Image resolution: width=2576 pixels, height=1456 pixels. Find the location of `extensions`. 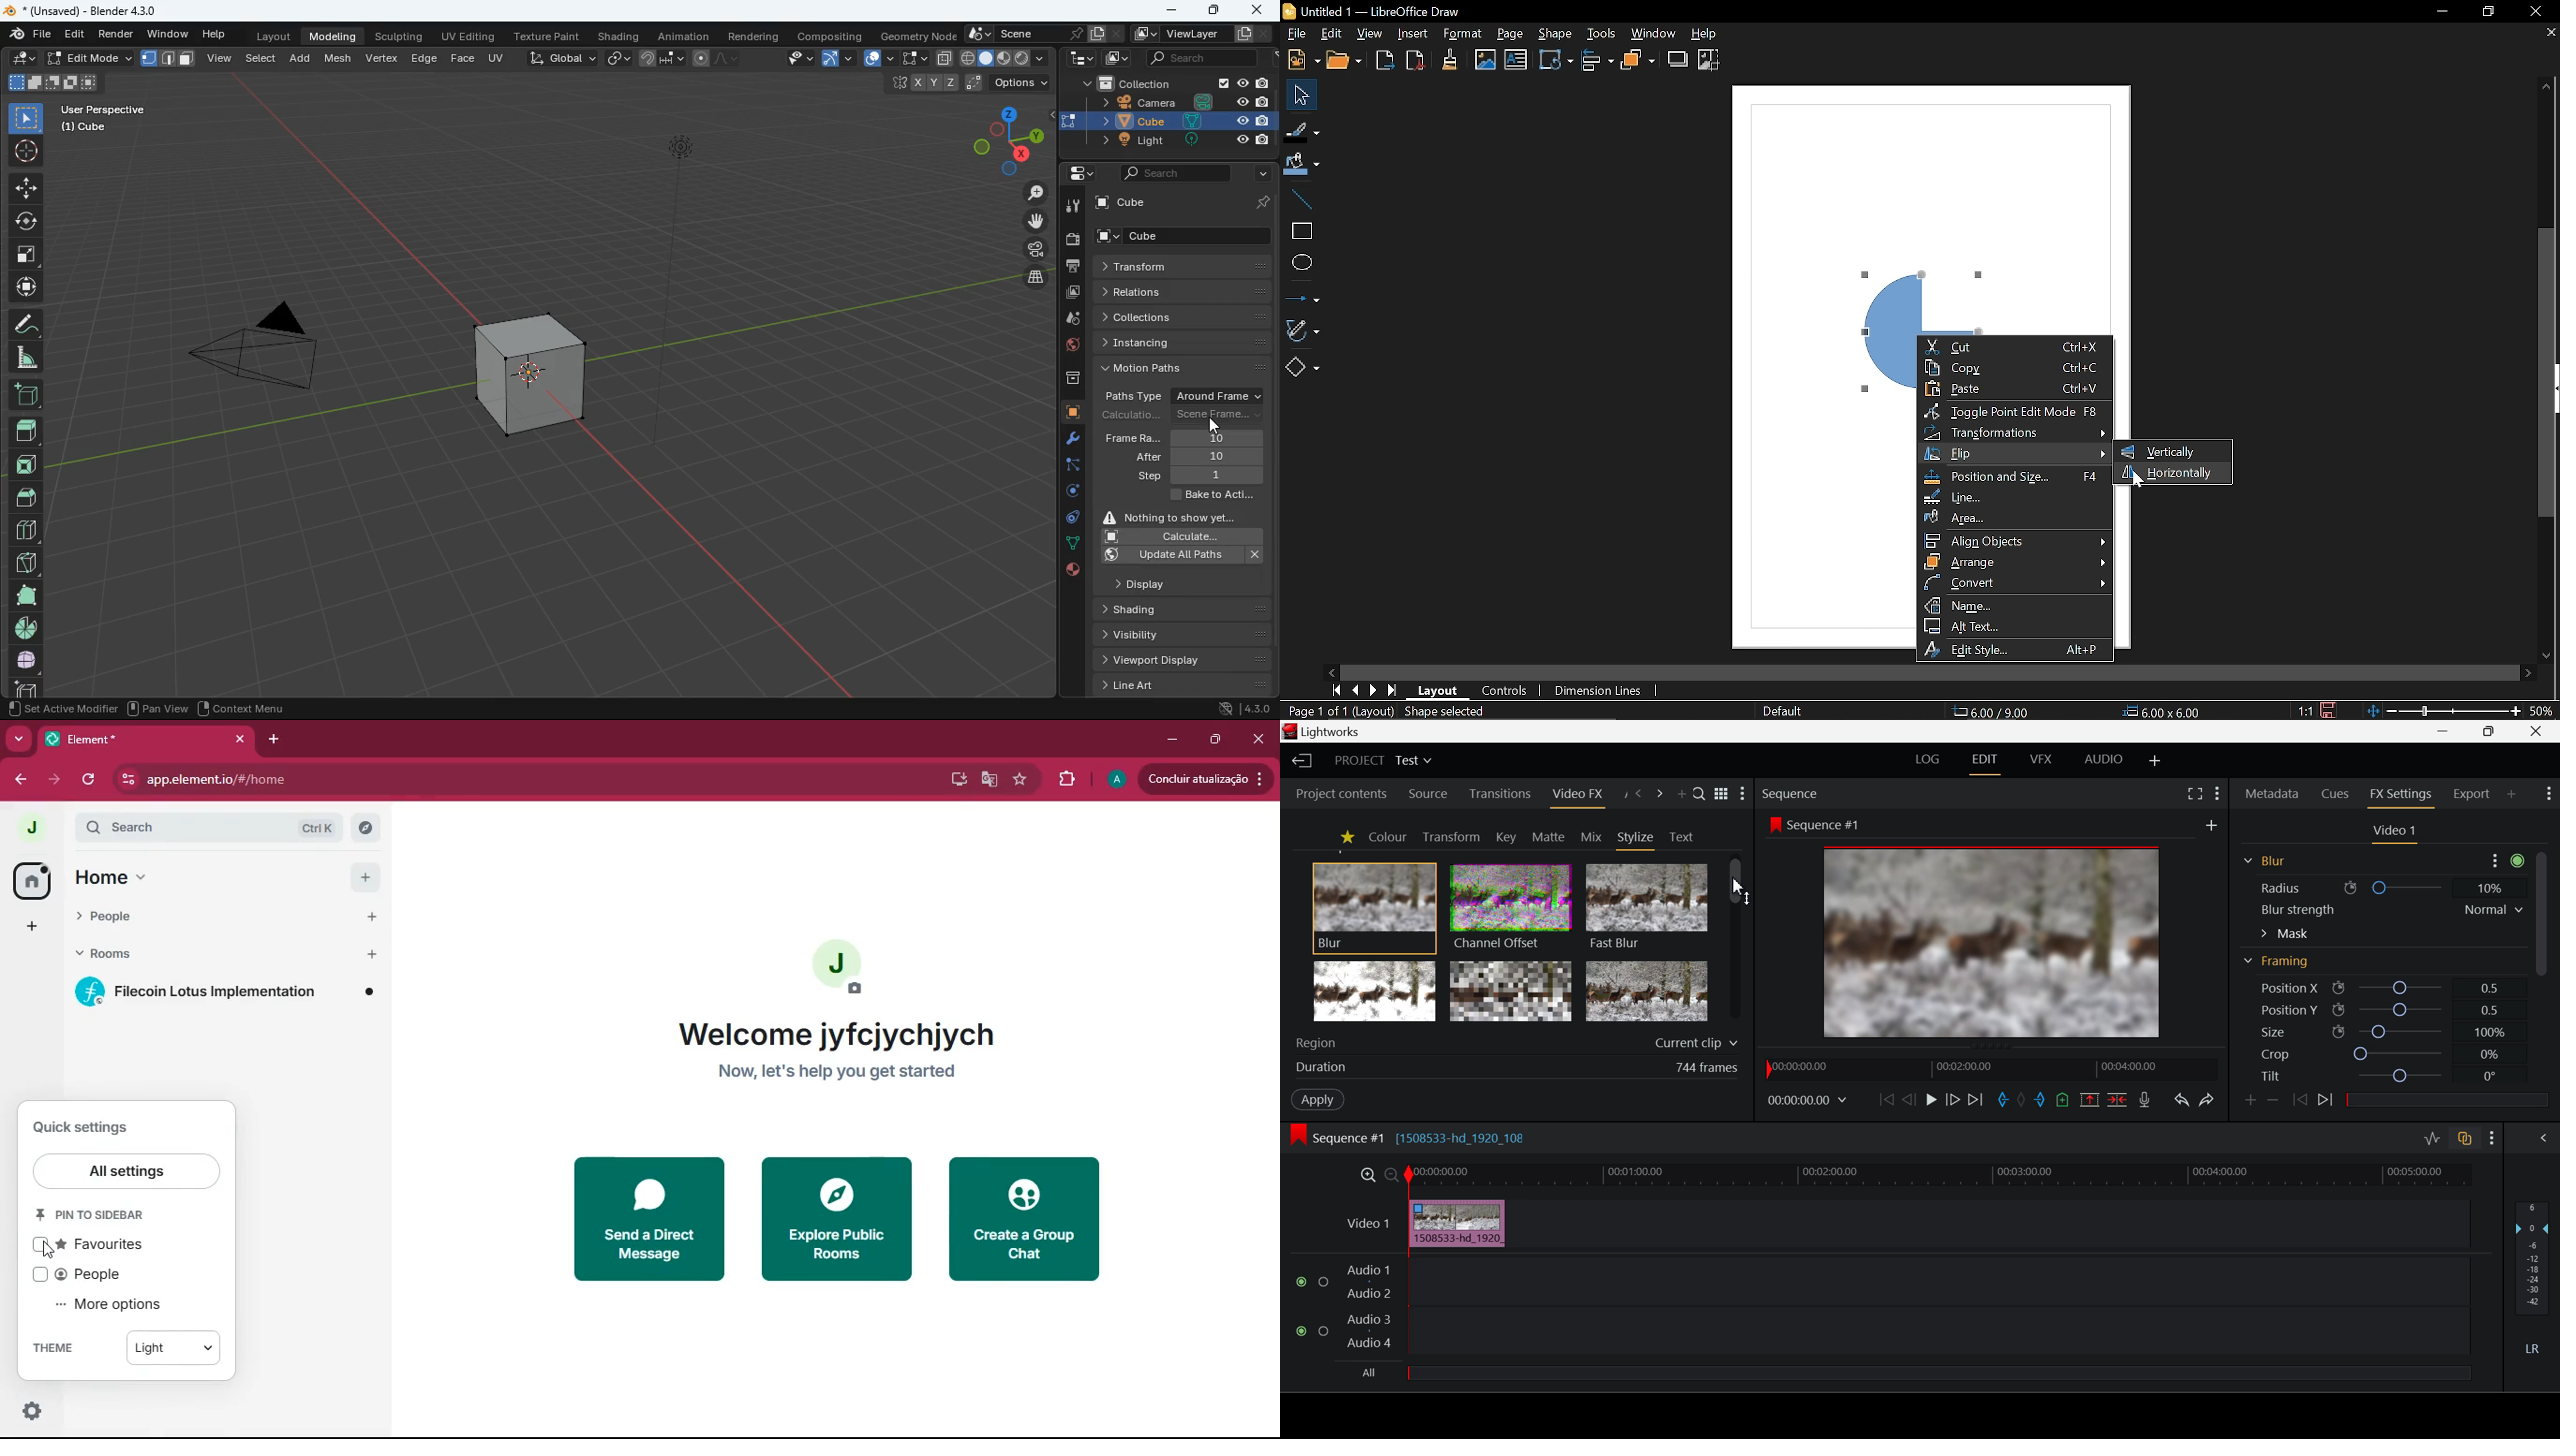

extensions is located at coordinates (1064, 779).